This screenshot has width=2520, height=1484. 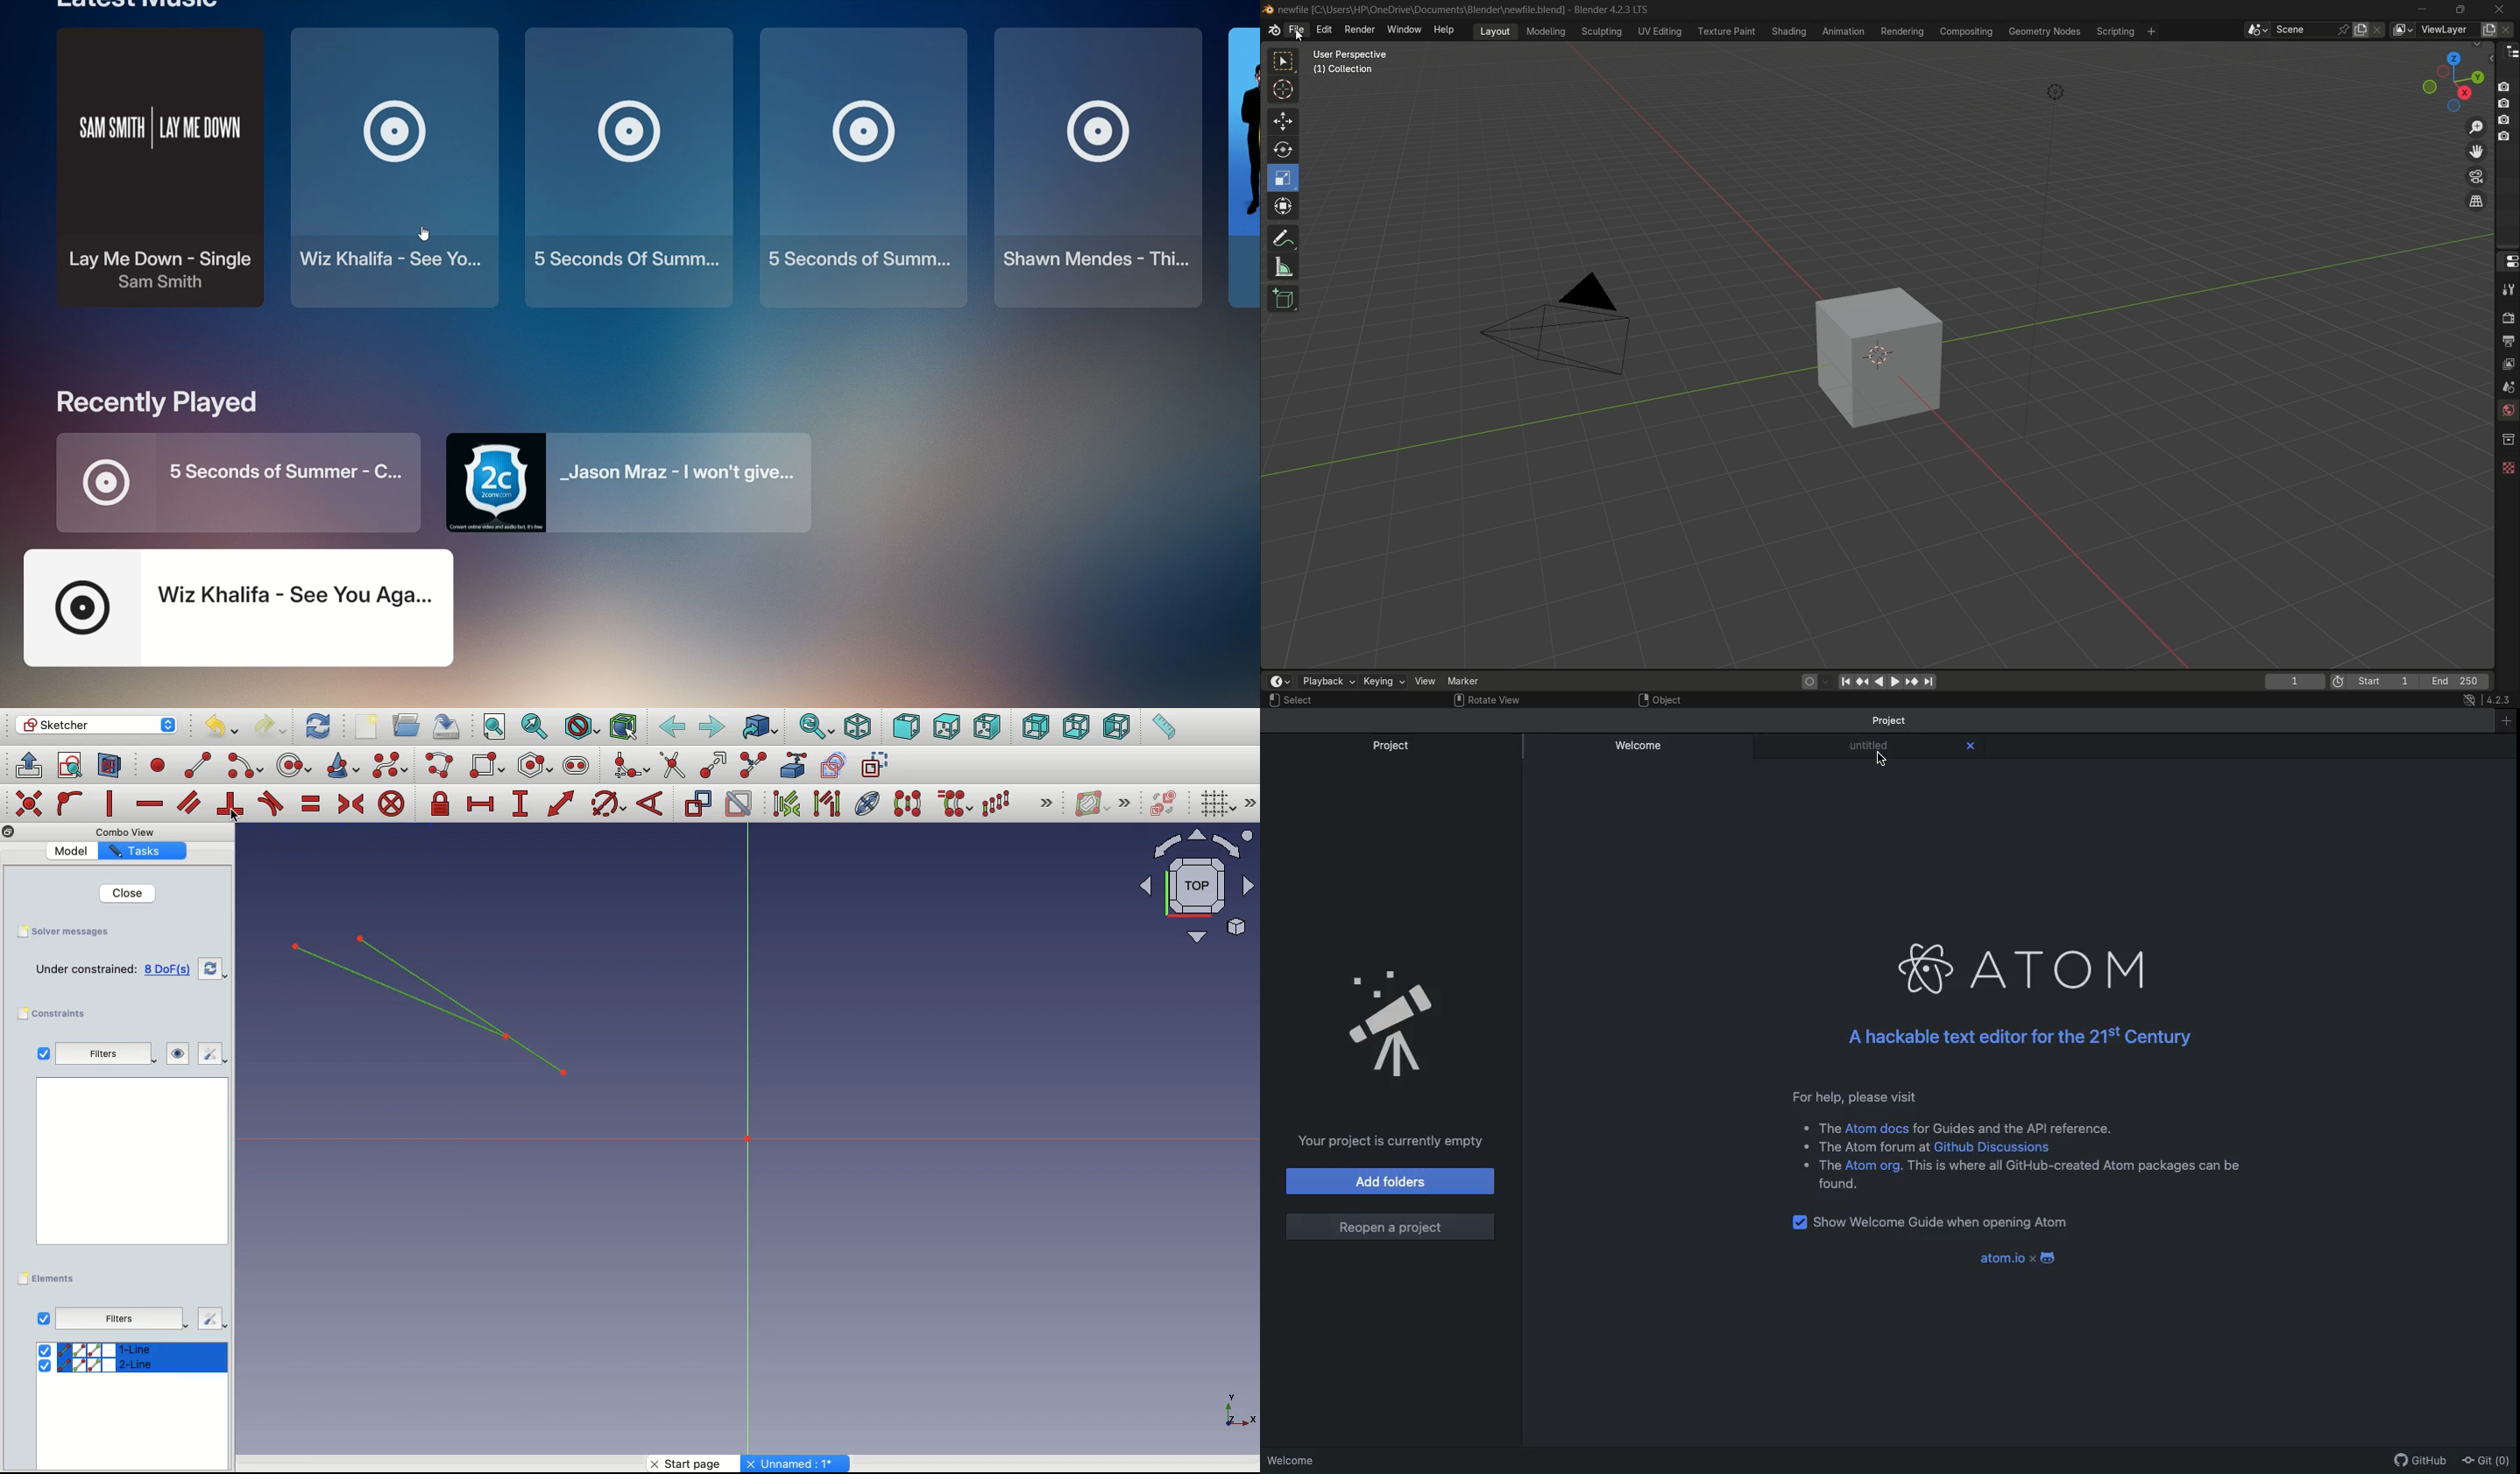 I want to click on Poster, so click(x=1239, y=165).